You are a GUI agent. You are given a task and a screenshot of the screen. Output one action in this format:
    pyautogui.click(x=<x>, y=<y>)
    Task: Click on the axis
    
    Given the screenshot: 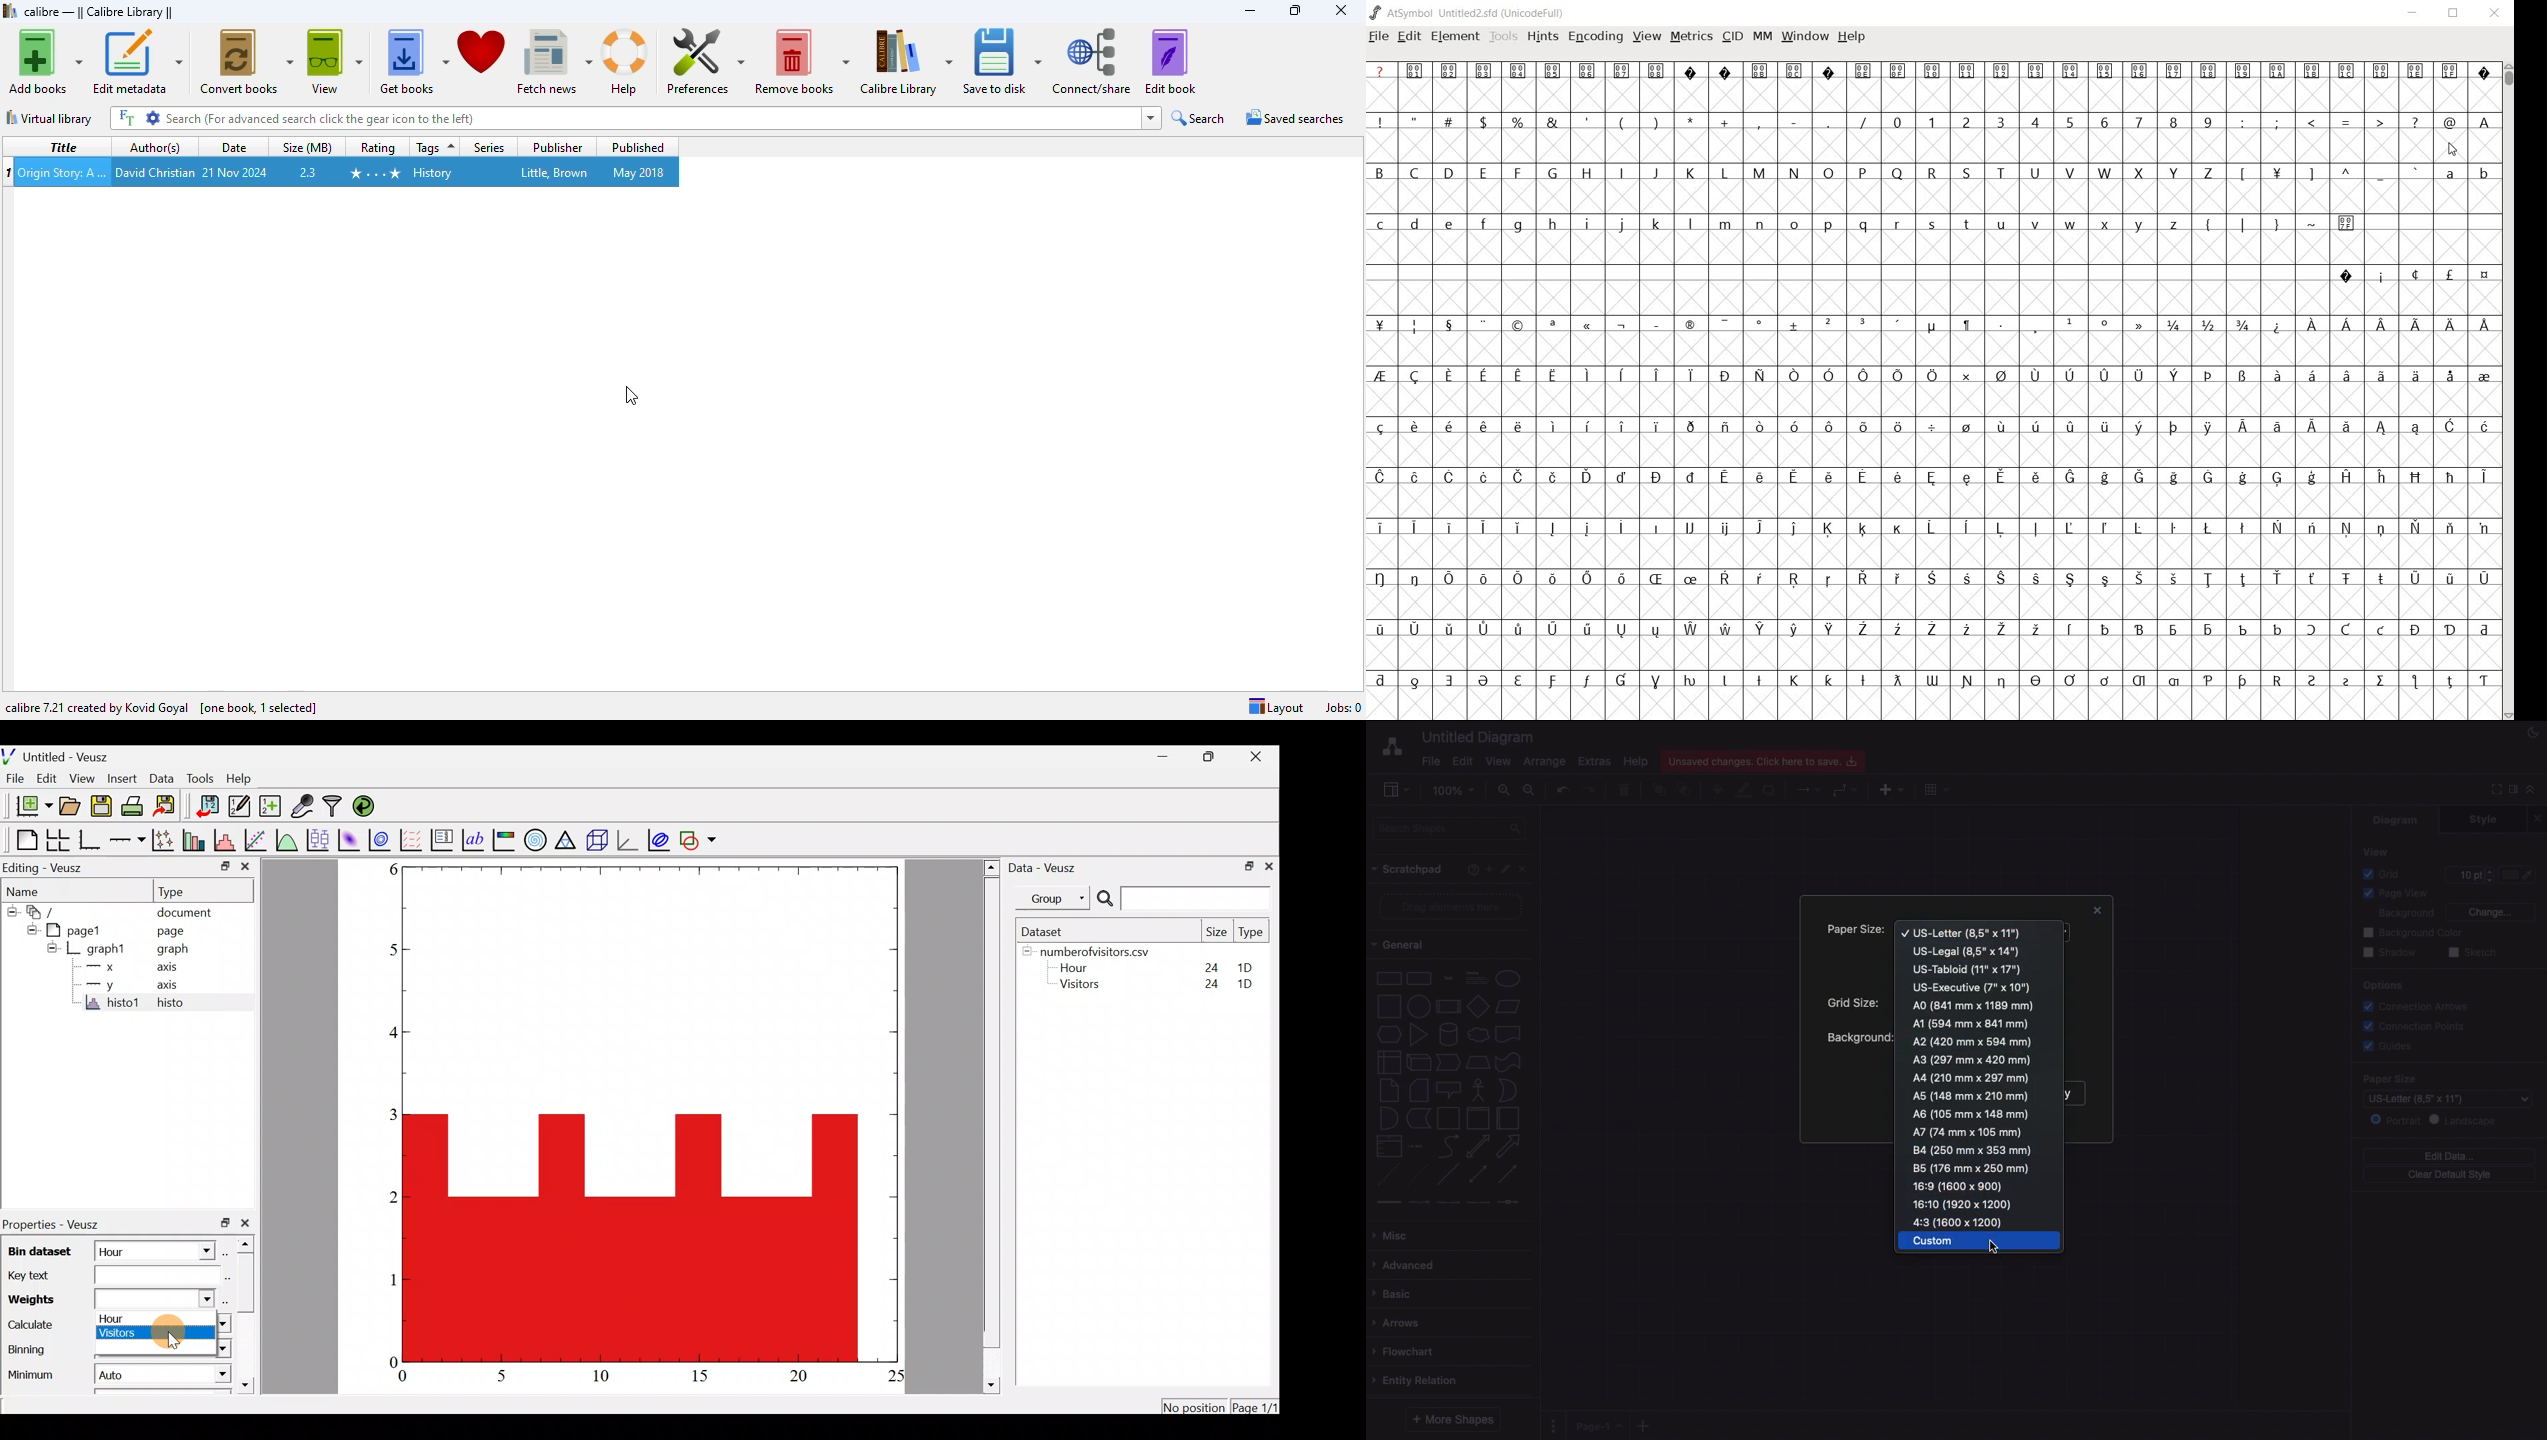 What is the action you would take?
    pyautogui.click(x=165, y=988)
    